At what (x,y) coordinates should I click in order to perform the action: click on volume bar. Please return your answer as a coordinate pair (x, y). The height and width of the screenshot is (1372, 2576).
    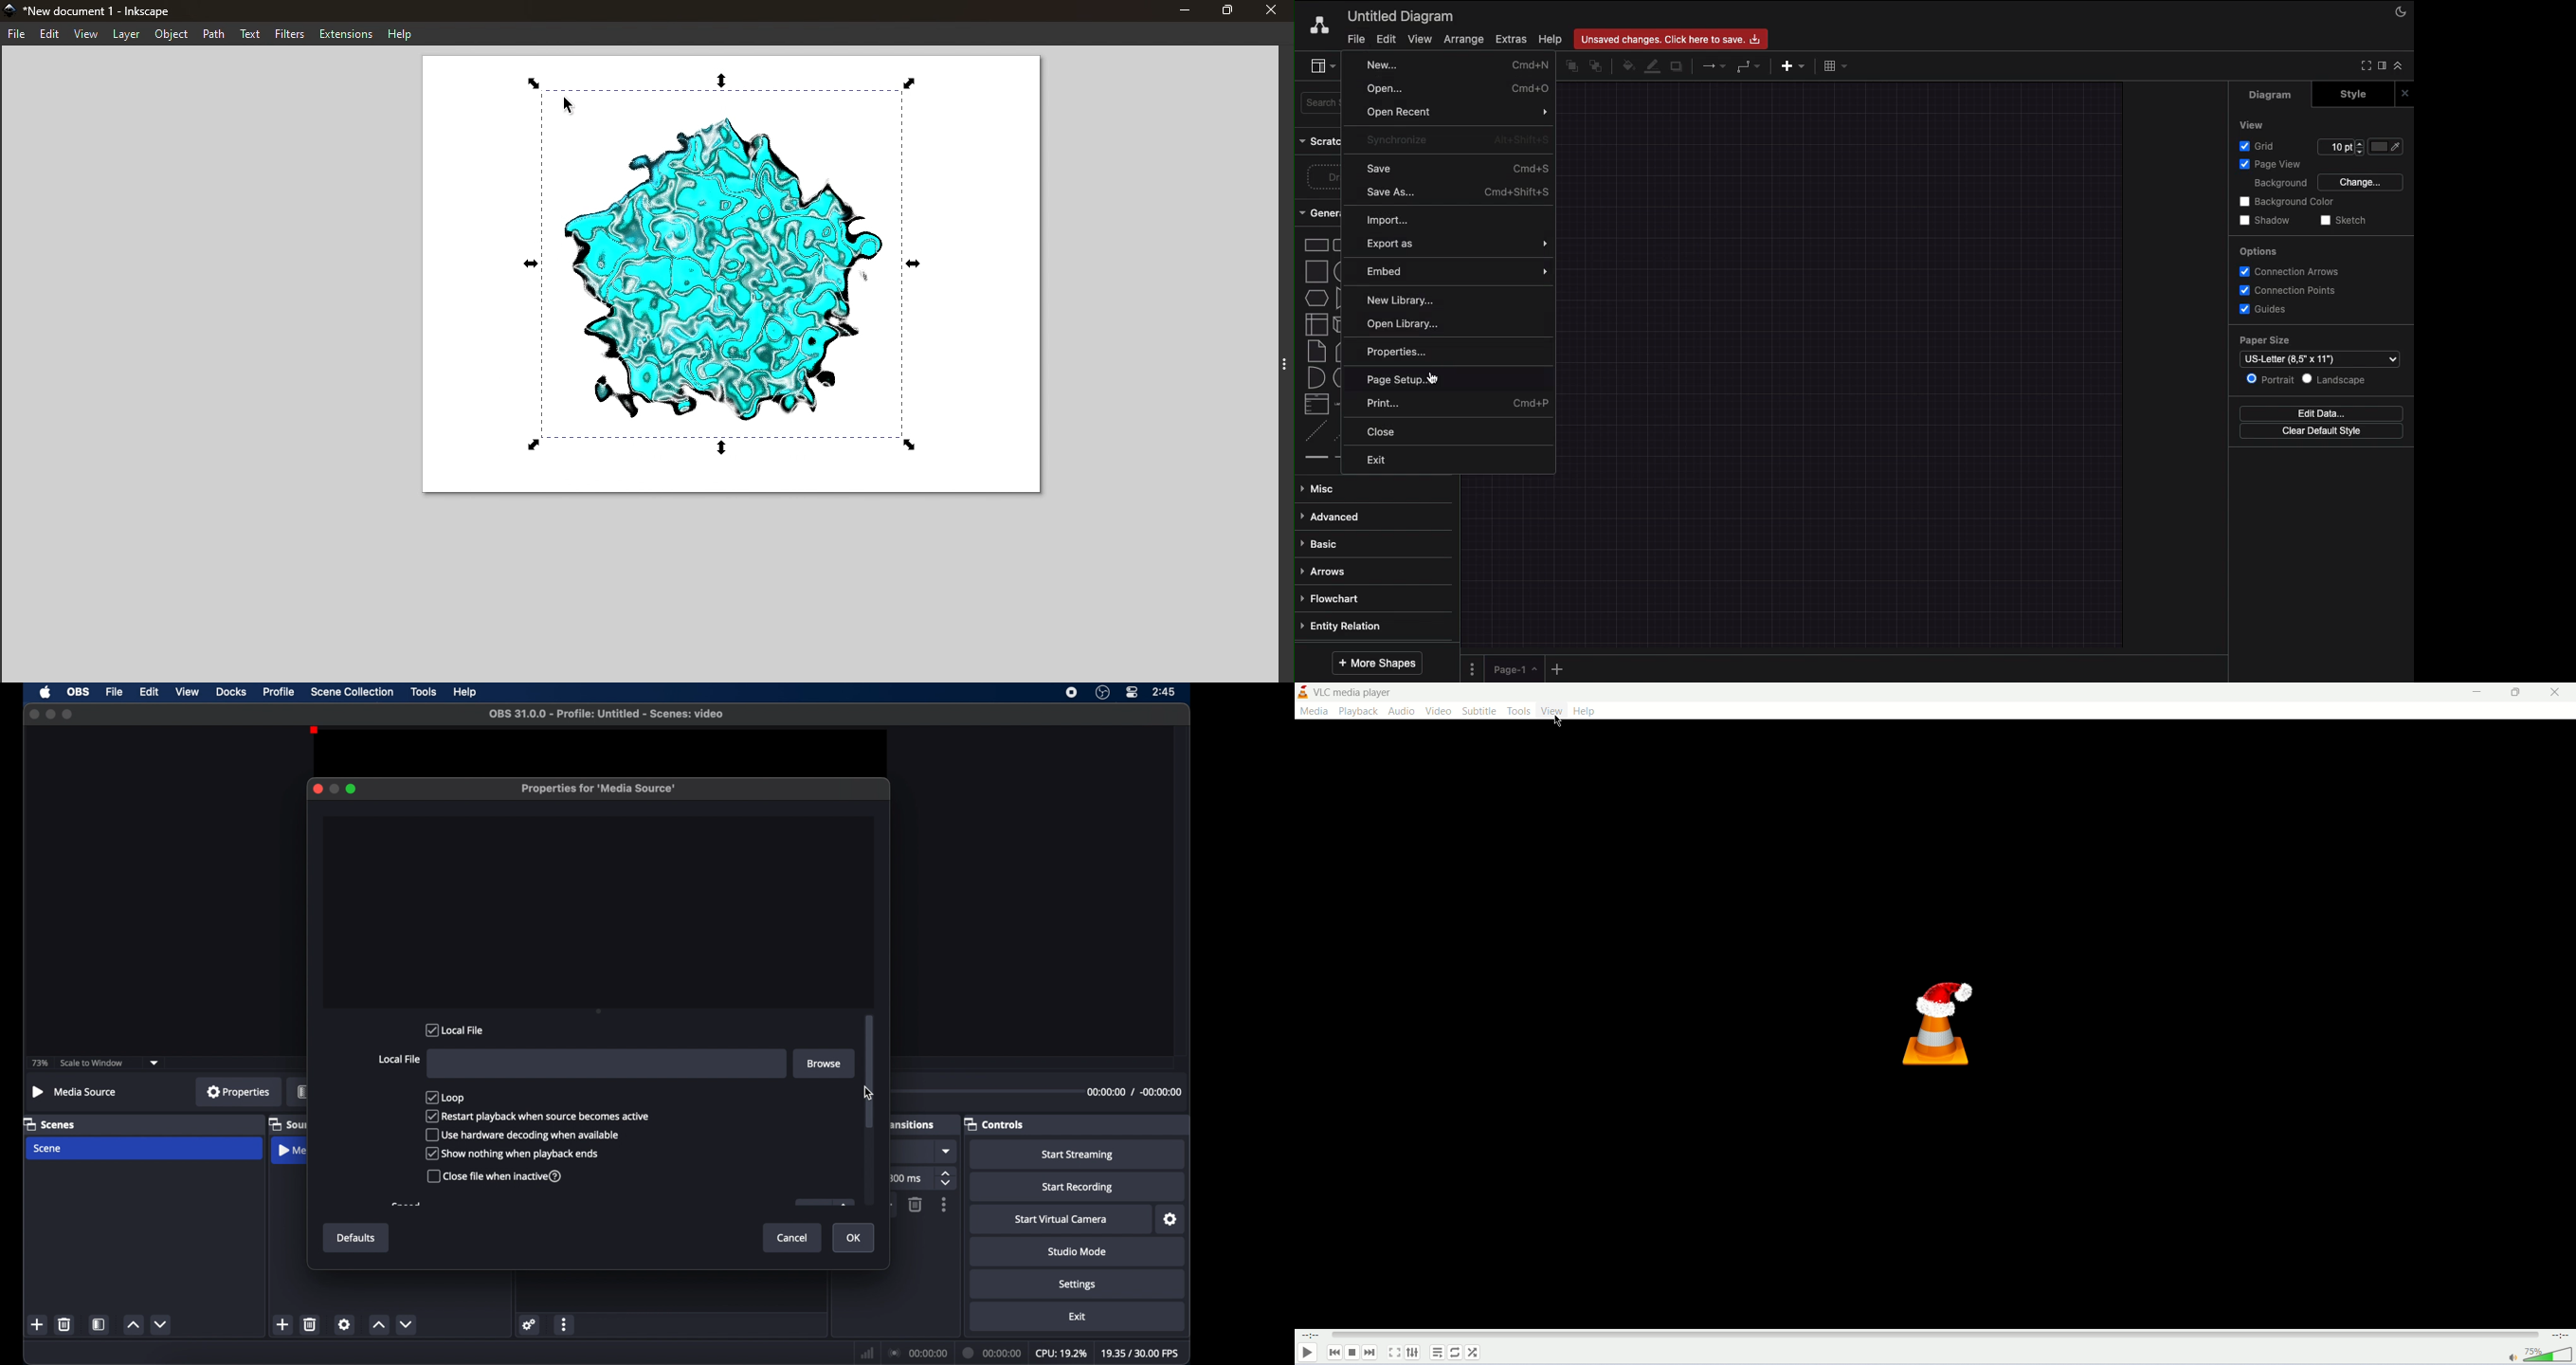
    Looking at the image, I should click on (2540, 1355).